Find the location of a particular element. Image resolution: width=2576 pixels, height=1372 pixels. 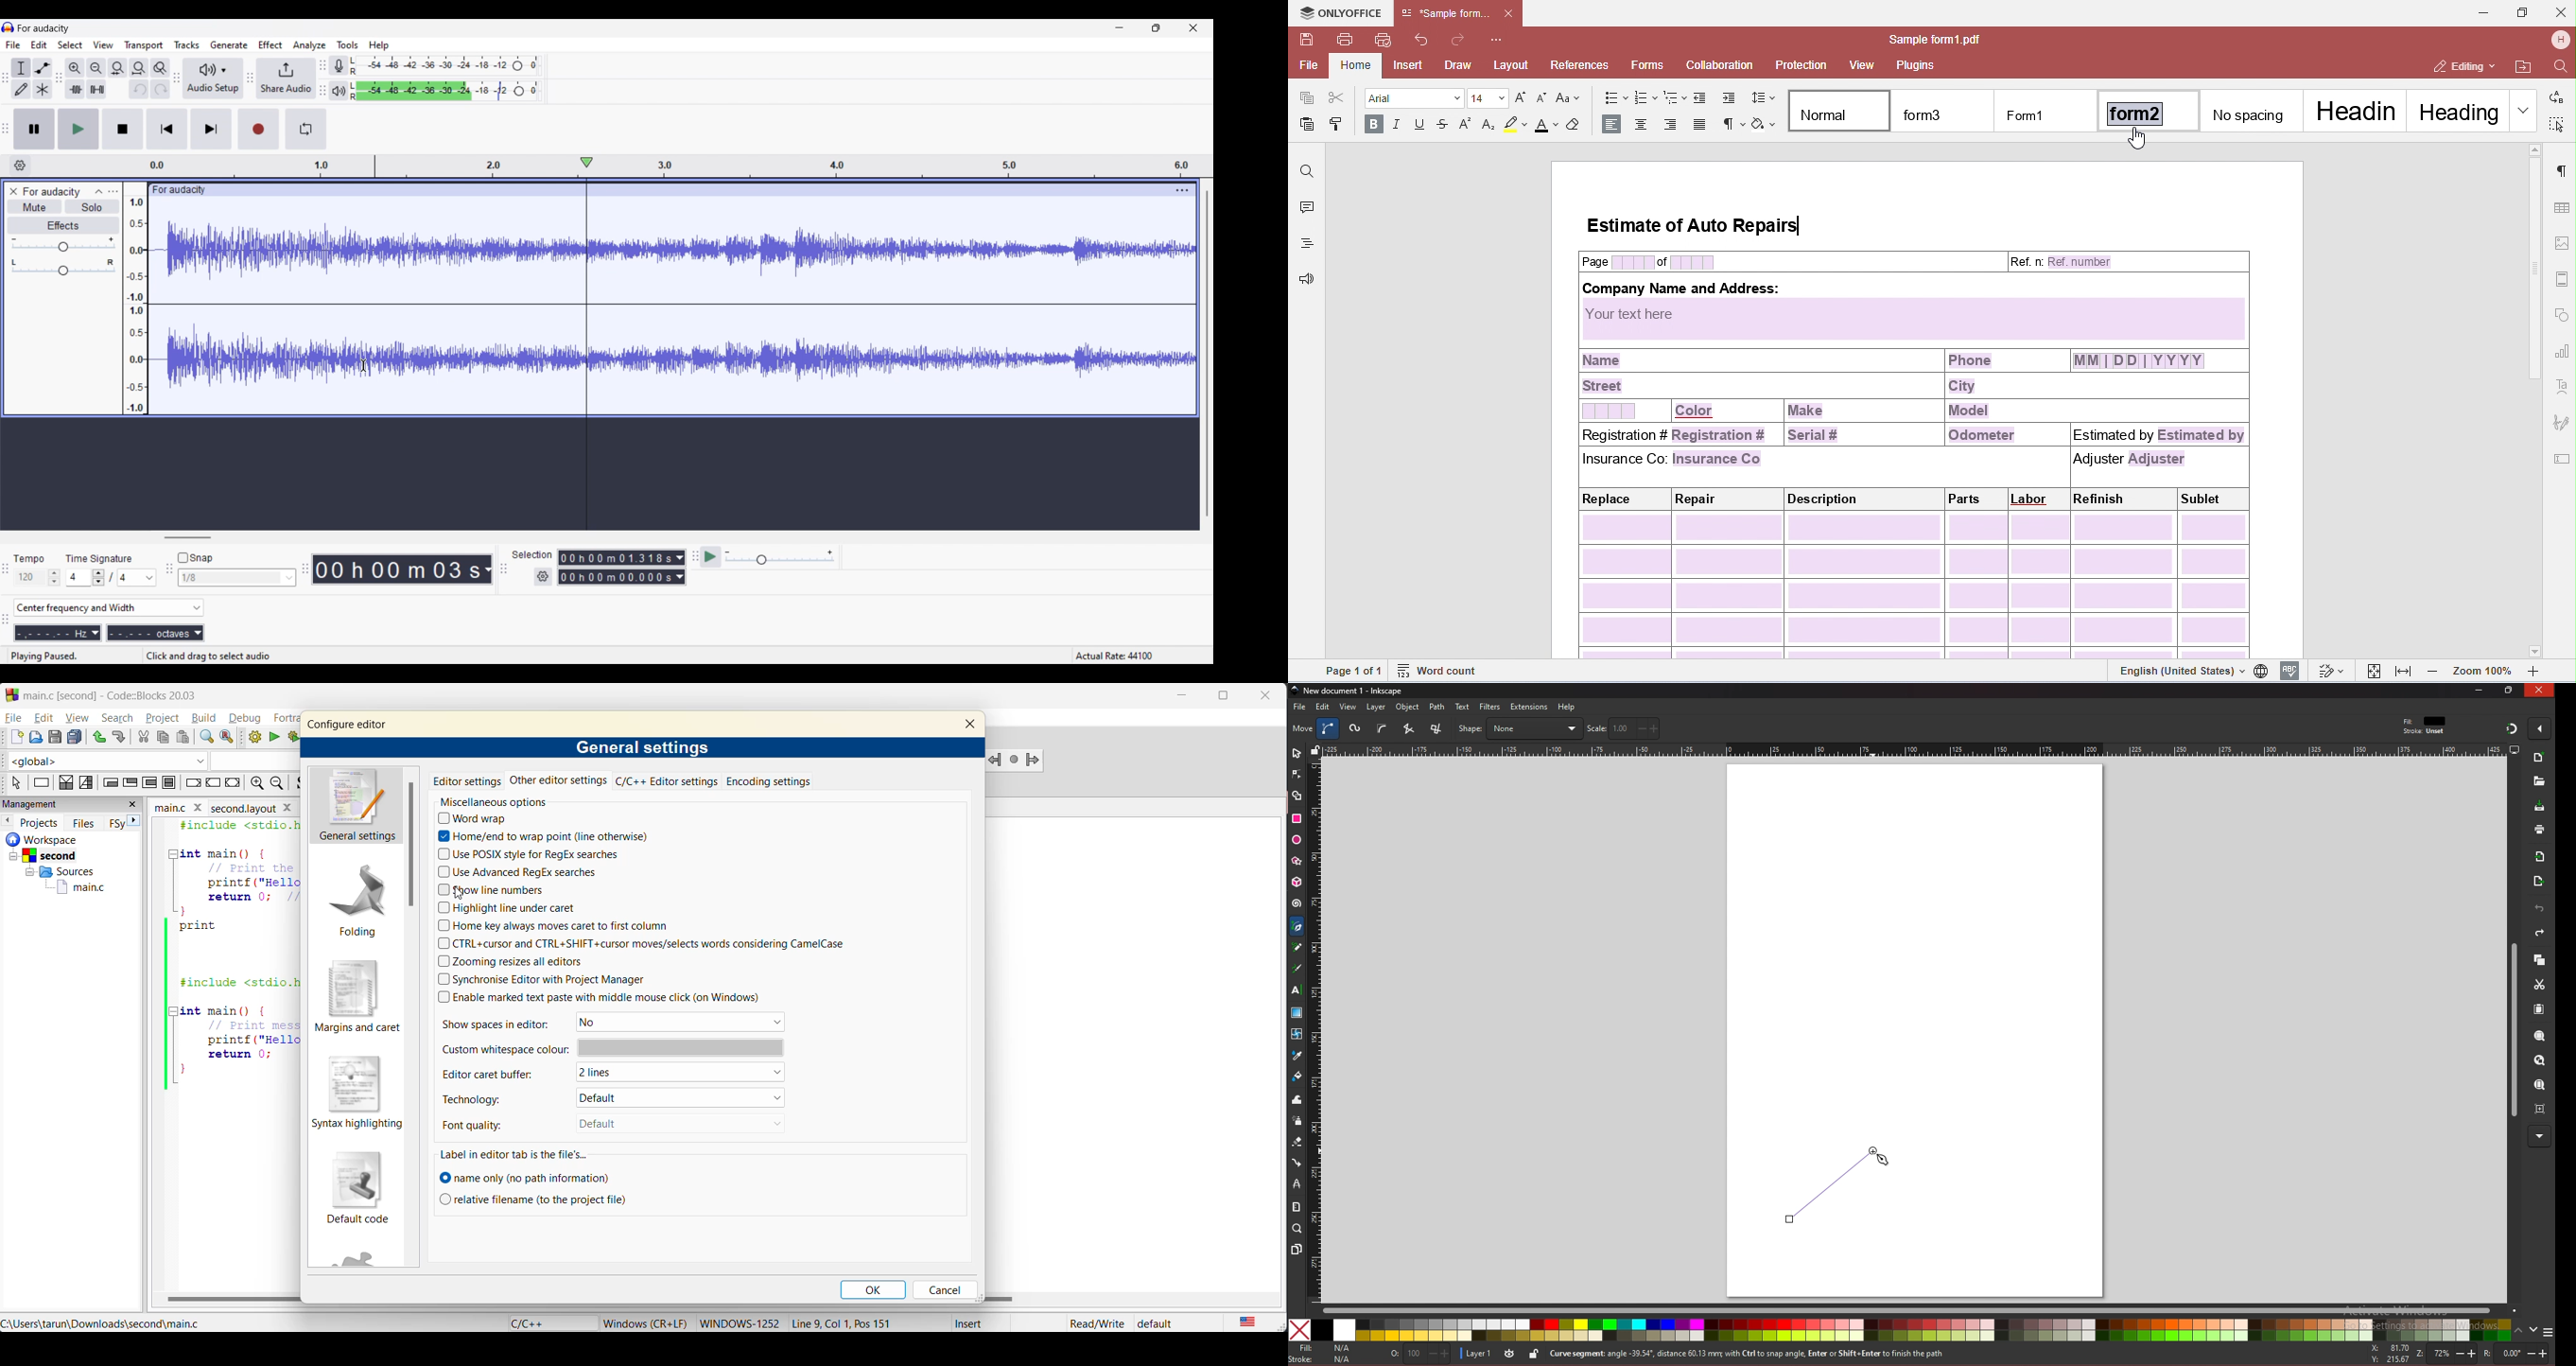

show spaces in editor is located at coordinates (494, 1023).